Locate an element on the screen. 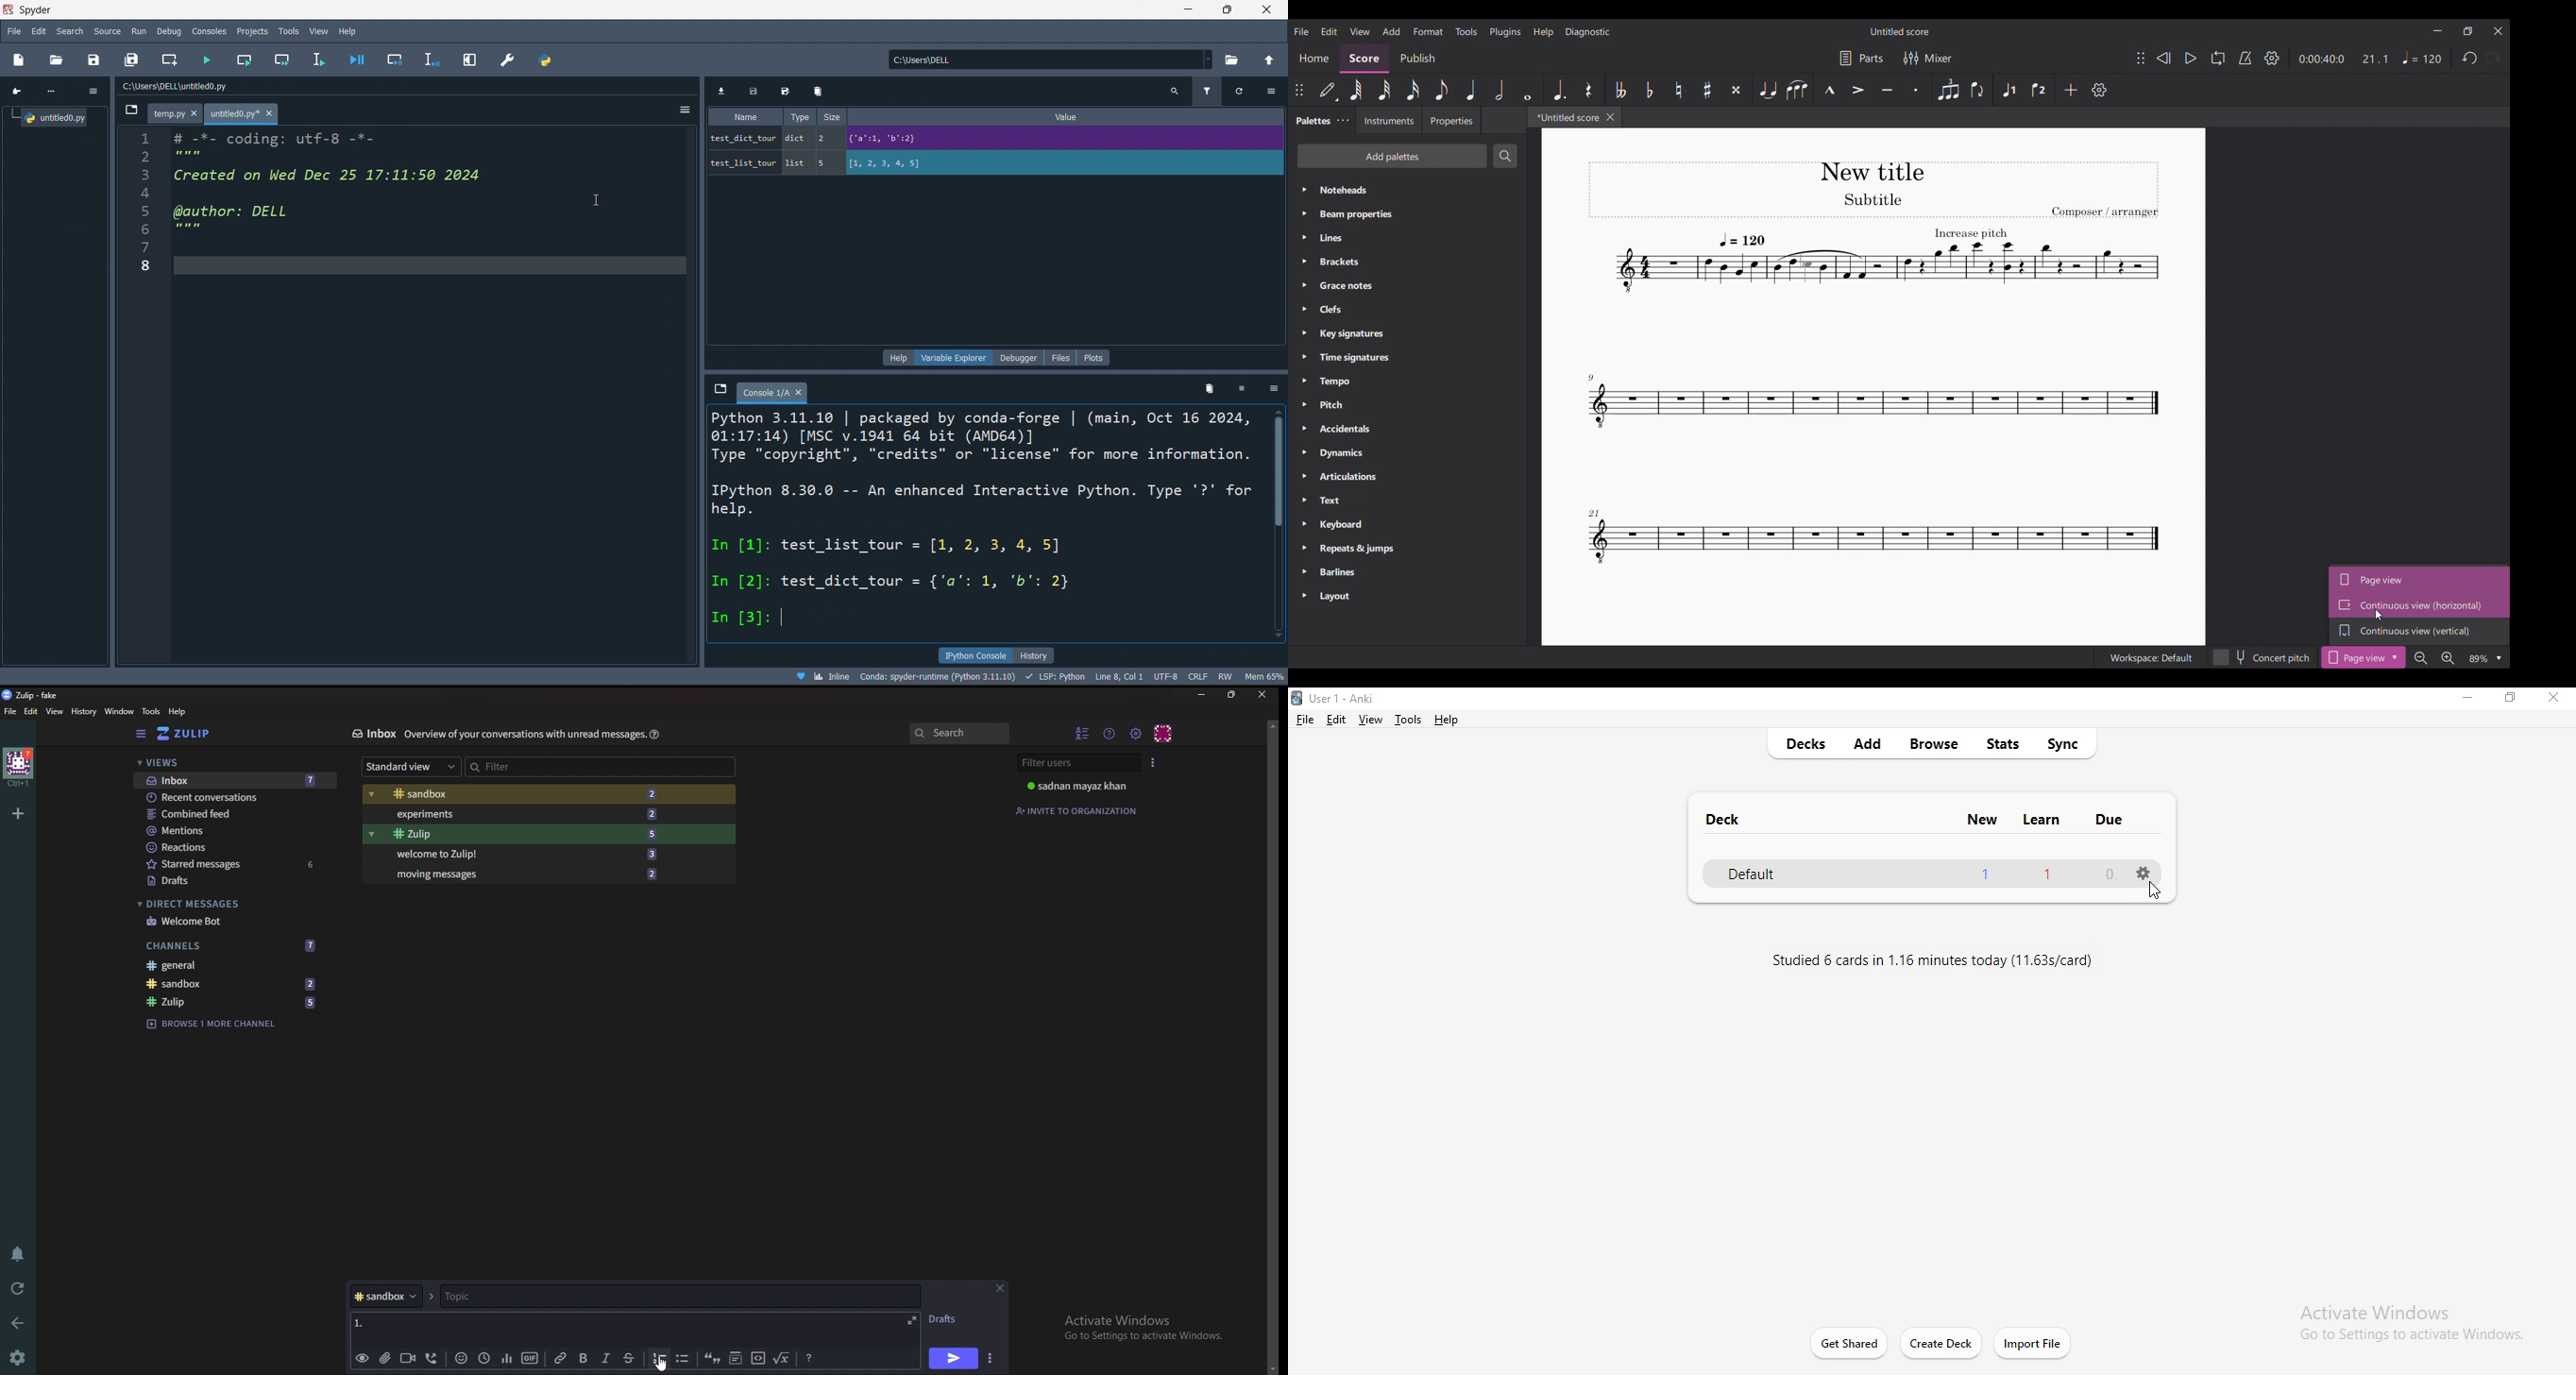 This screenshot has height=1400, width=2576. ipython console pane is located at coordinates (987, 522).